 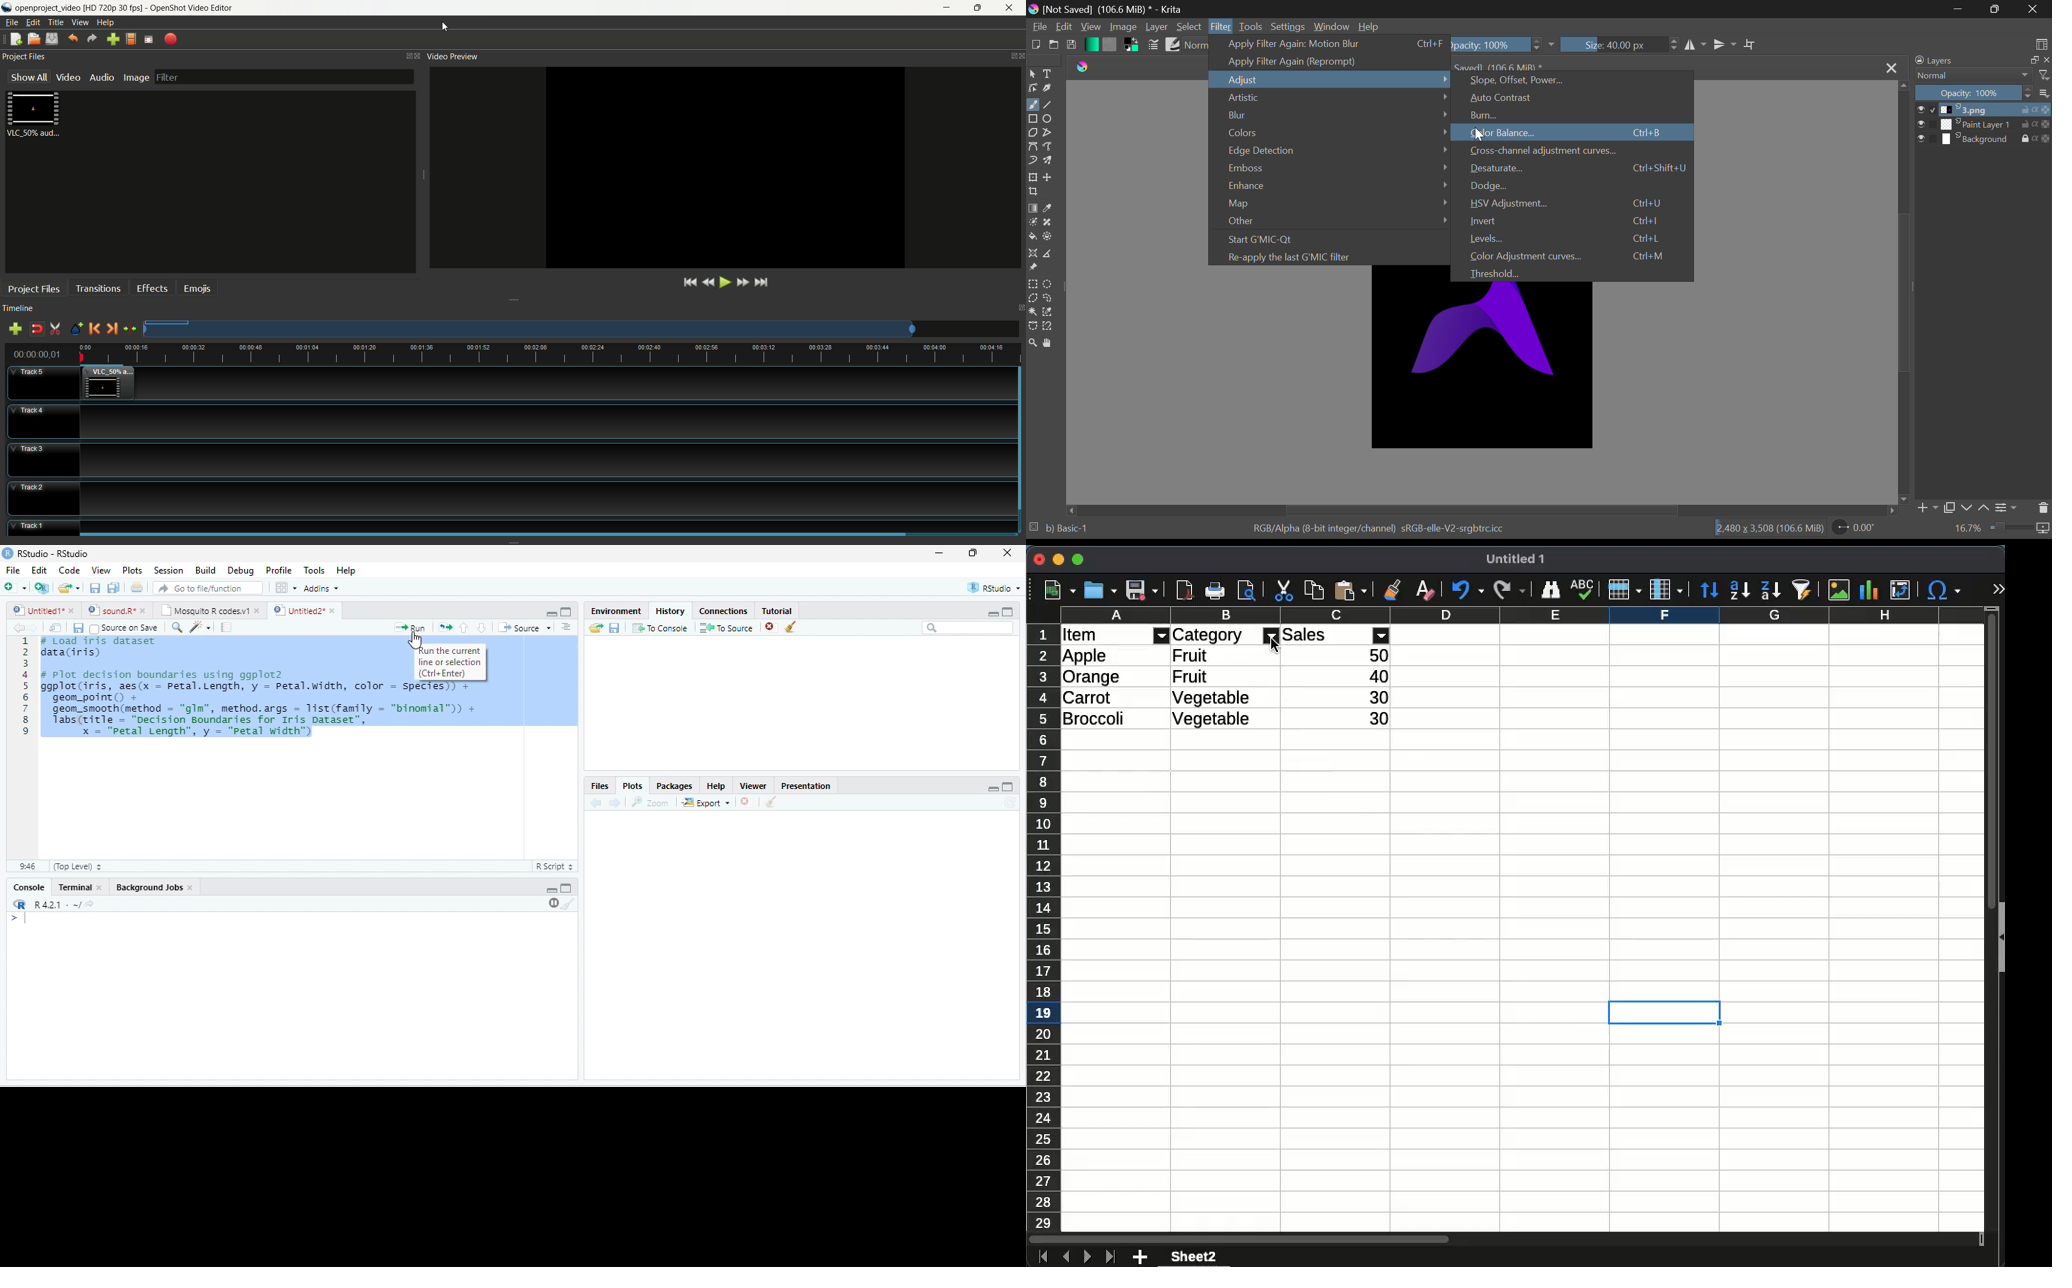 I want to click on forward, so click(x=35, y=628).